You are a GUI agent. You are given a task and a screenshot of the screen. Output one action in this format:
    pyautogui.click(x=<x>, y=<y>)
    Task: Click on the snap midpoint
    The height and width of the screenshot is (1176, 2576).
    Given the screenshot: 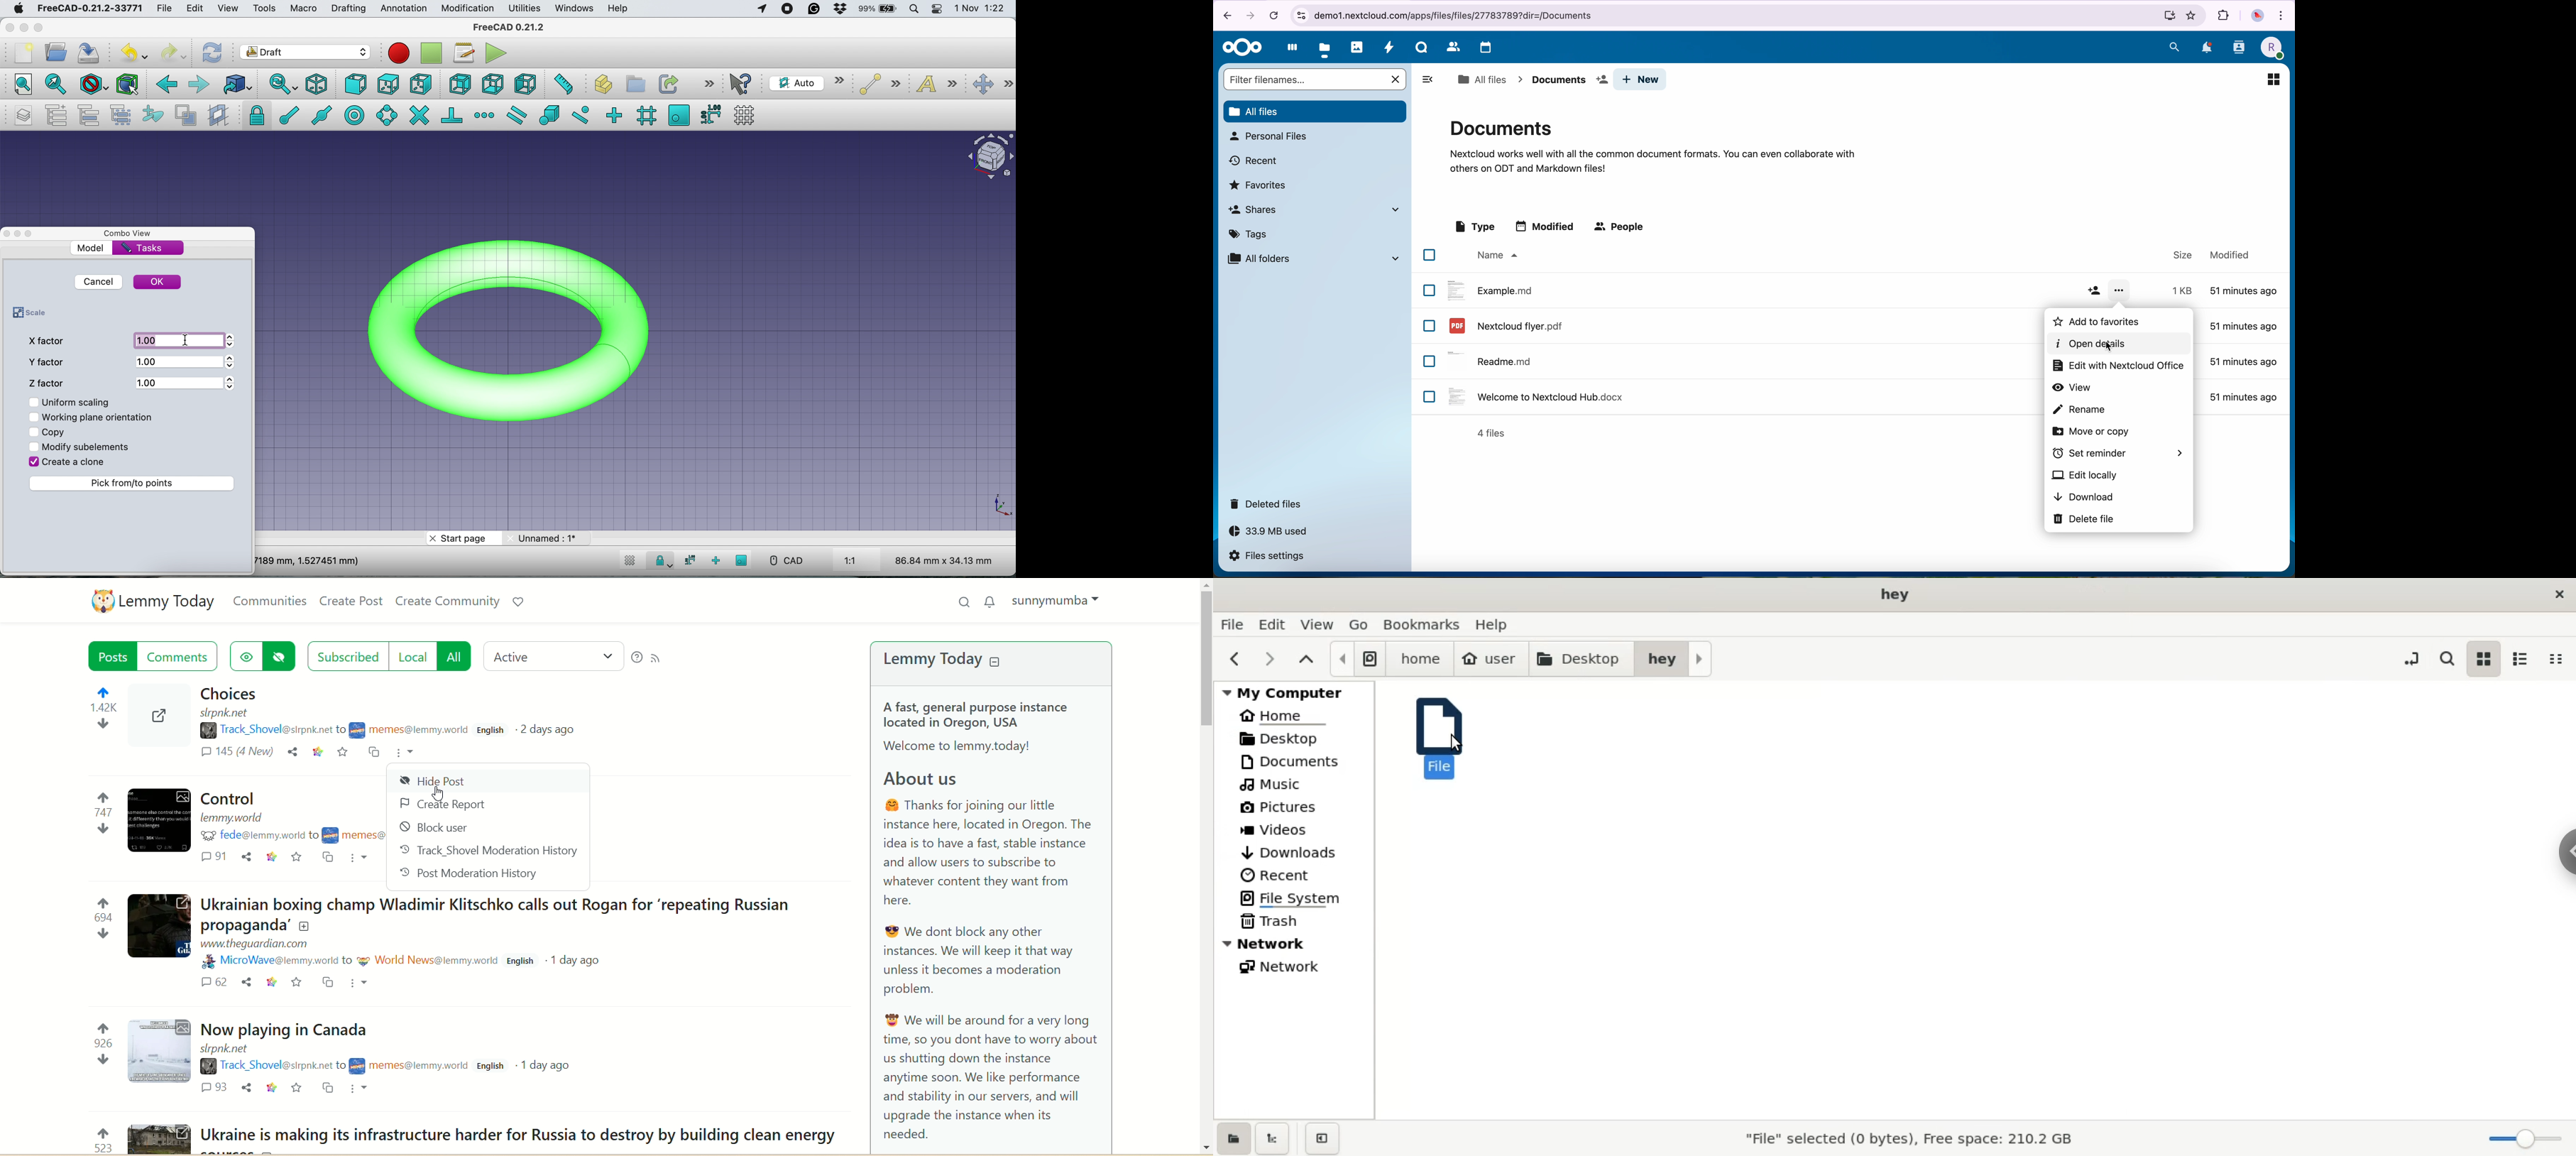 What is the action you would take?
    pyautogui.click(x=324, y=114)
    